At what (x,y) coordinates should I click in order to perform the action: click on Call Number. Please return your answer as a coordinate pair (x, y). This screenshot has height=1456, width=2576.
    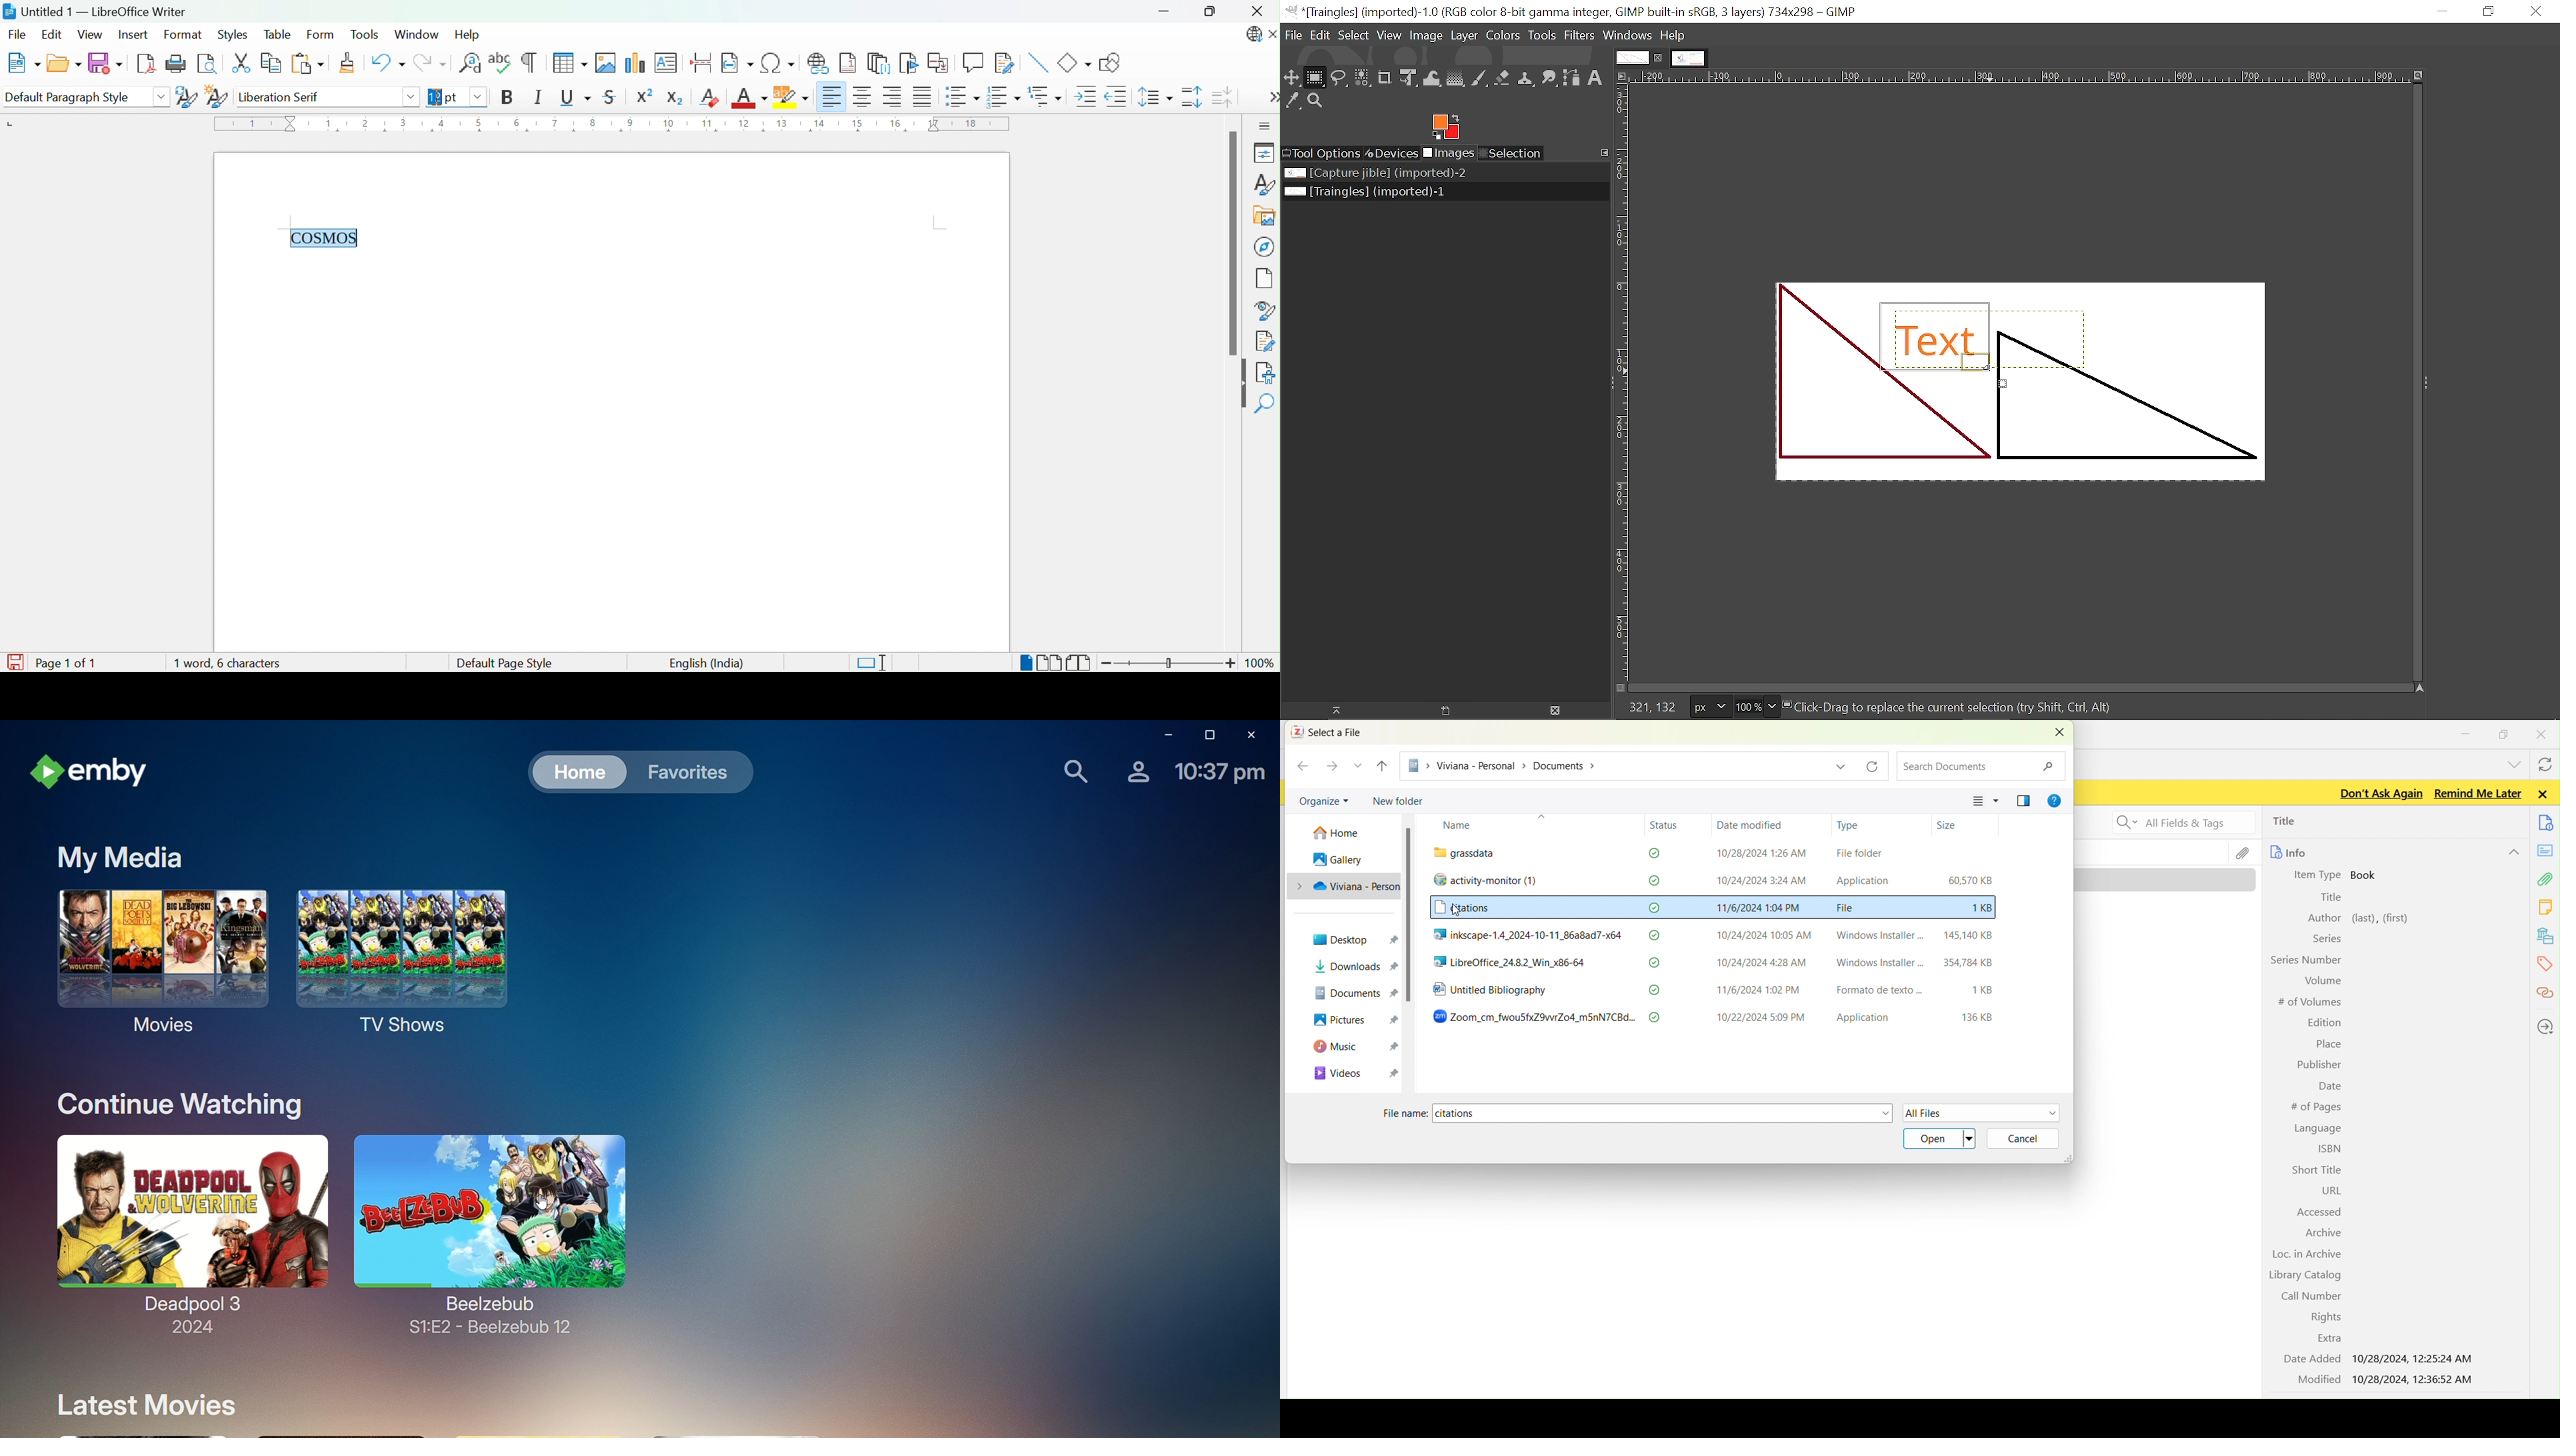
    Looking at the image, I should click on (2312, 1295).